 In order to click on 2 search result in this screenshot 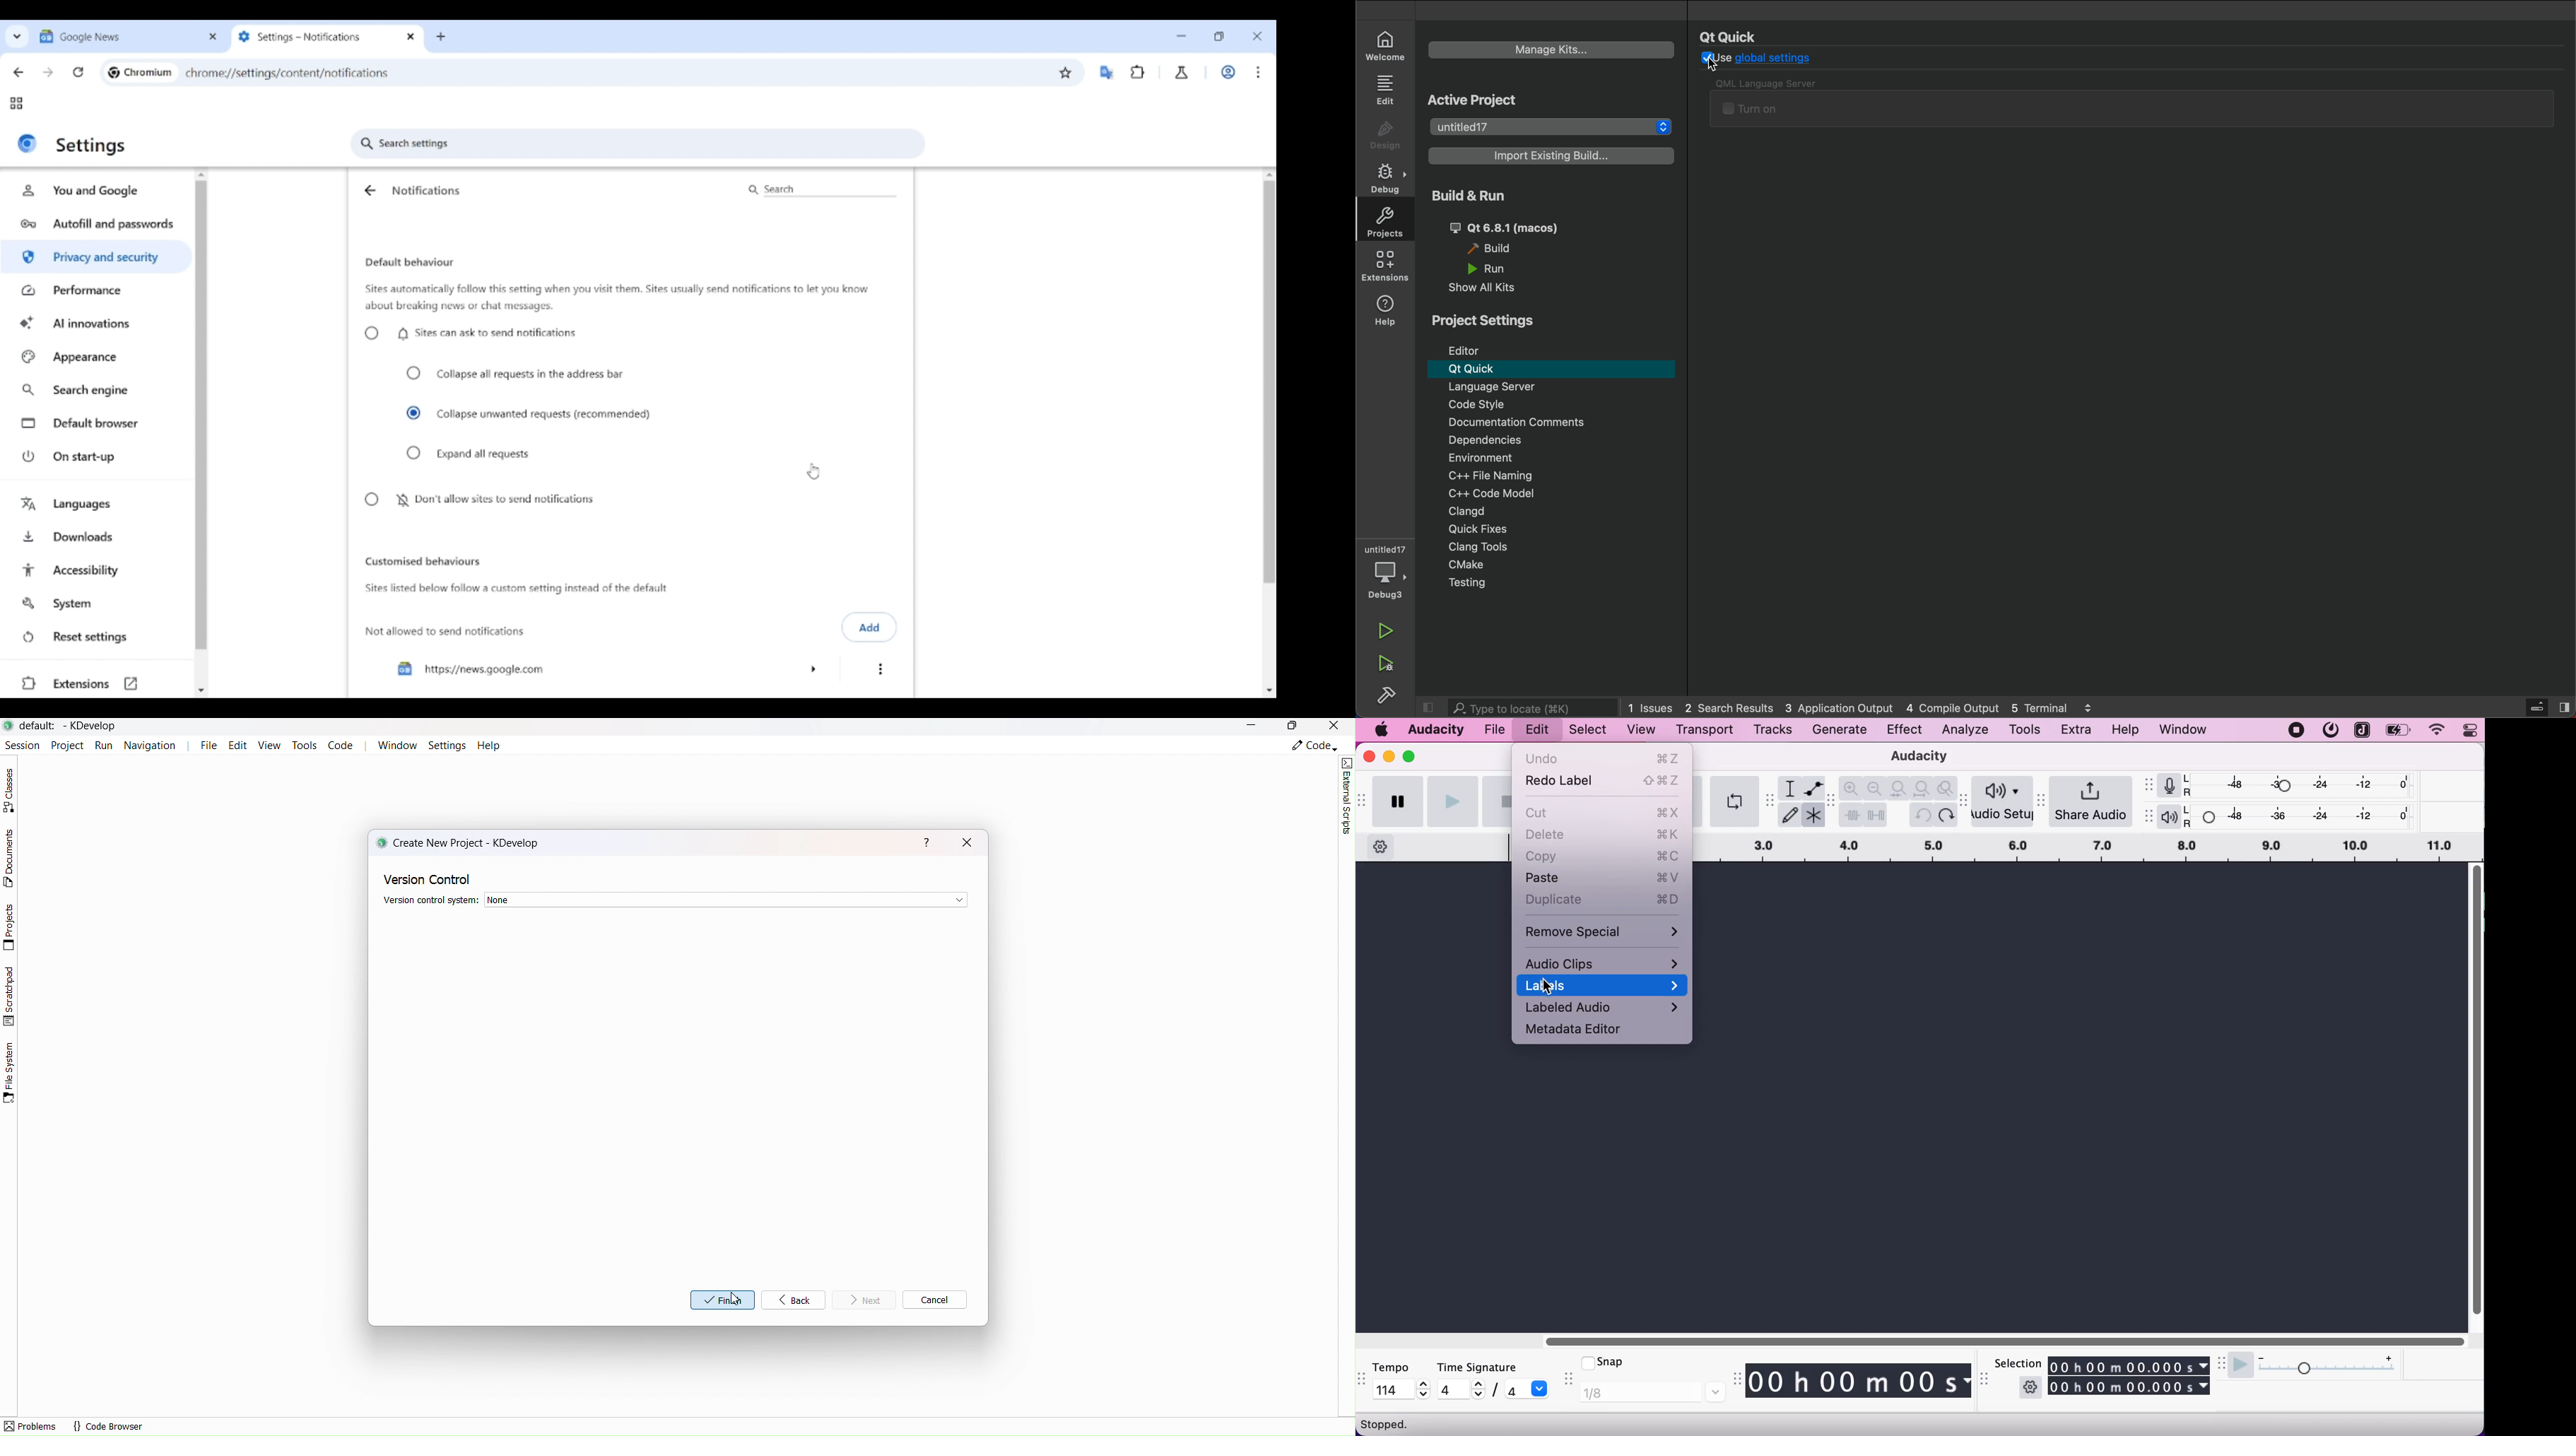, I will do `click(1730, 707)`.